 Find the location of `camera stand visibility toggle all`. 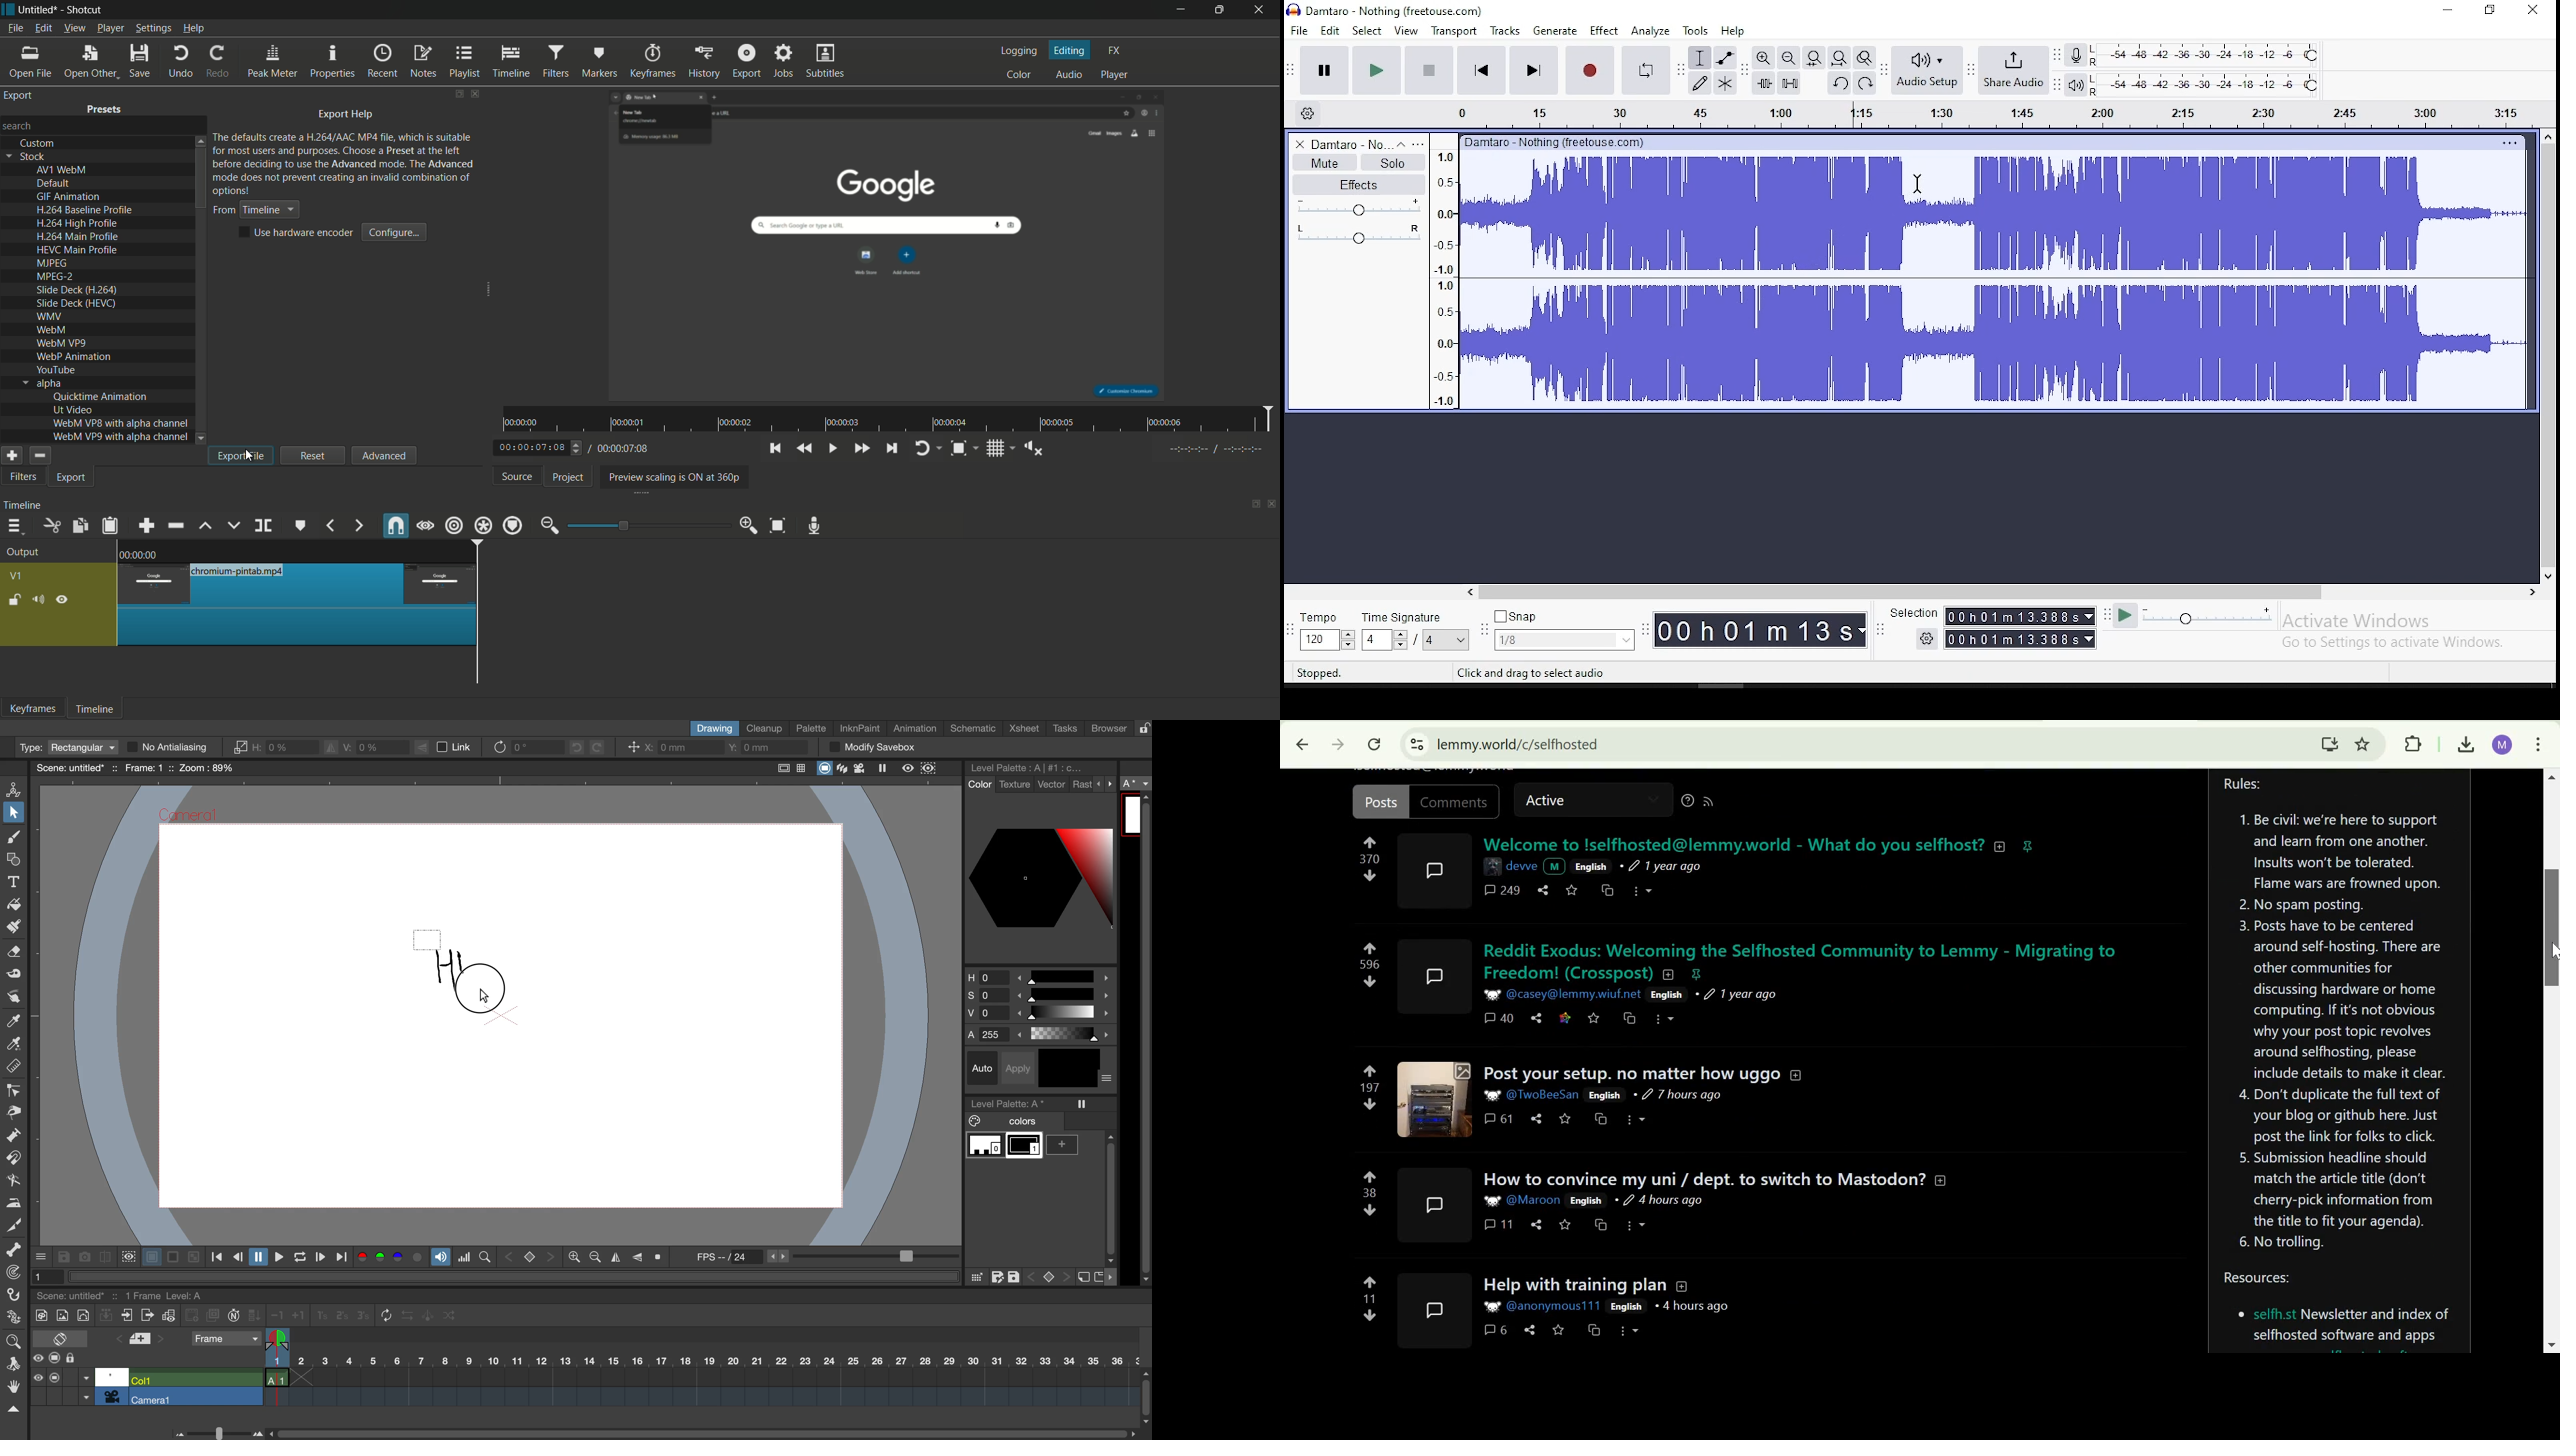

camera stand visibility toggle all is located at coordinates (55, 1359).